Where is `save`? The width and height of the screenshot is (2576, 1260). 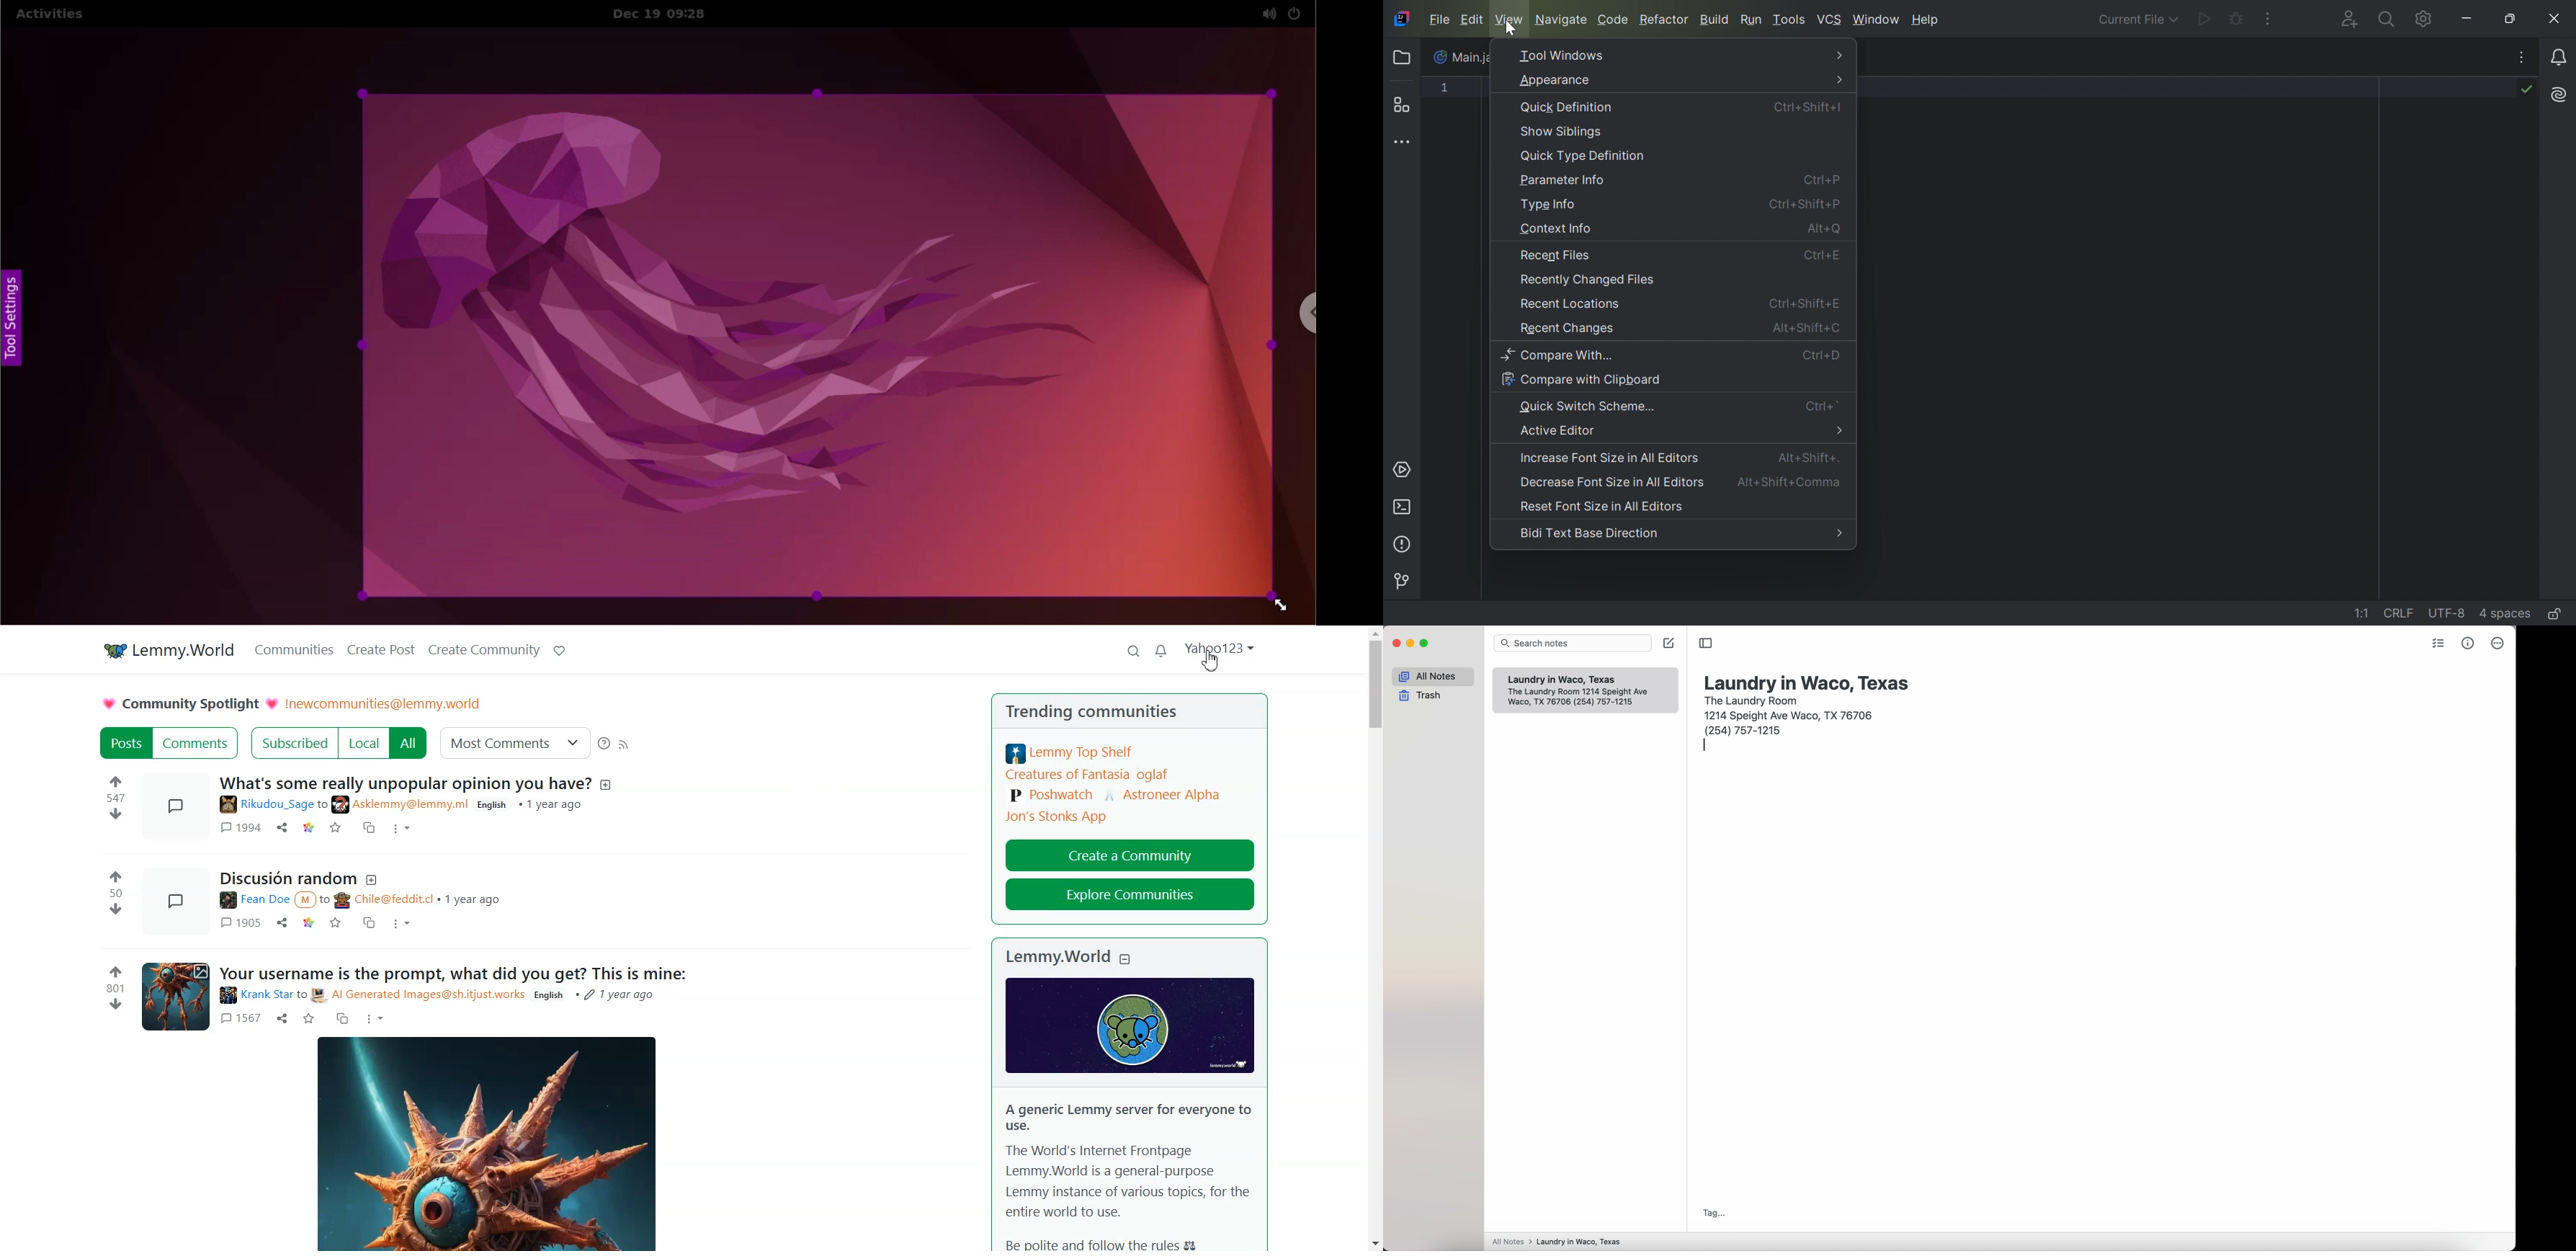
save is located at coordinates (337, 828).